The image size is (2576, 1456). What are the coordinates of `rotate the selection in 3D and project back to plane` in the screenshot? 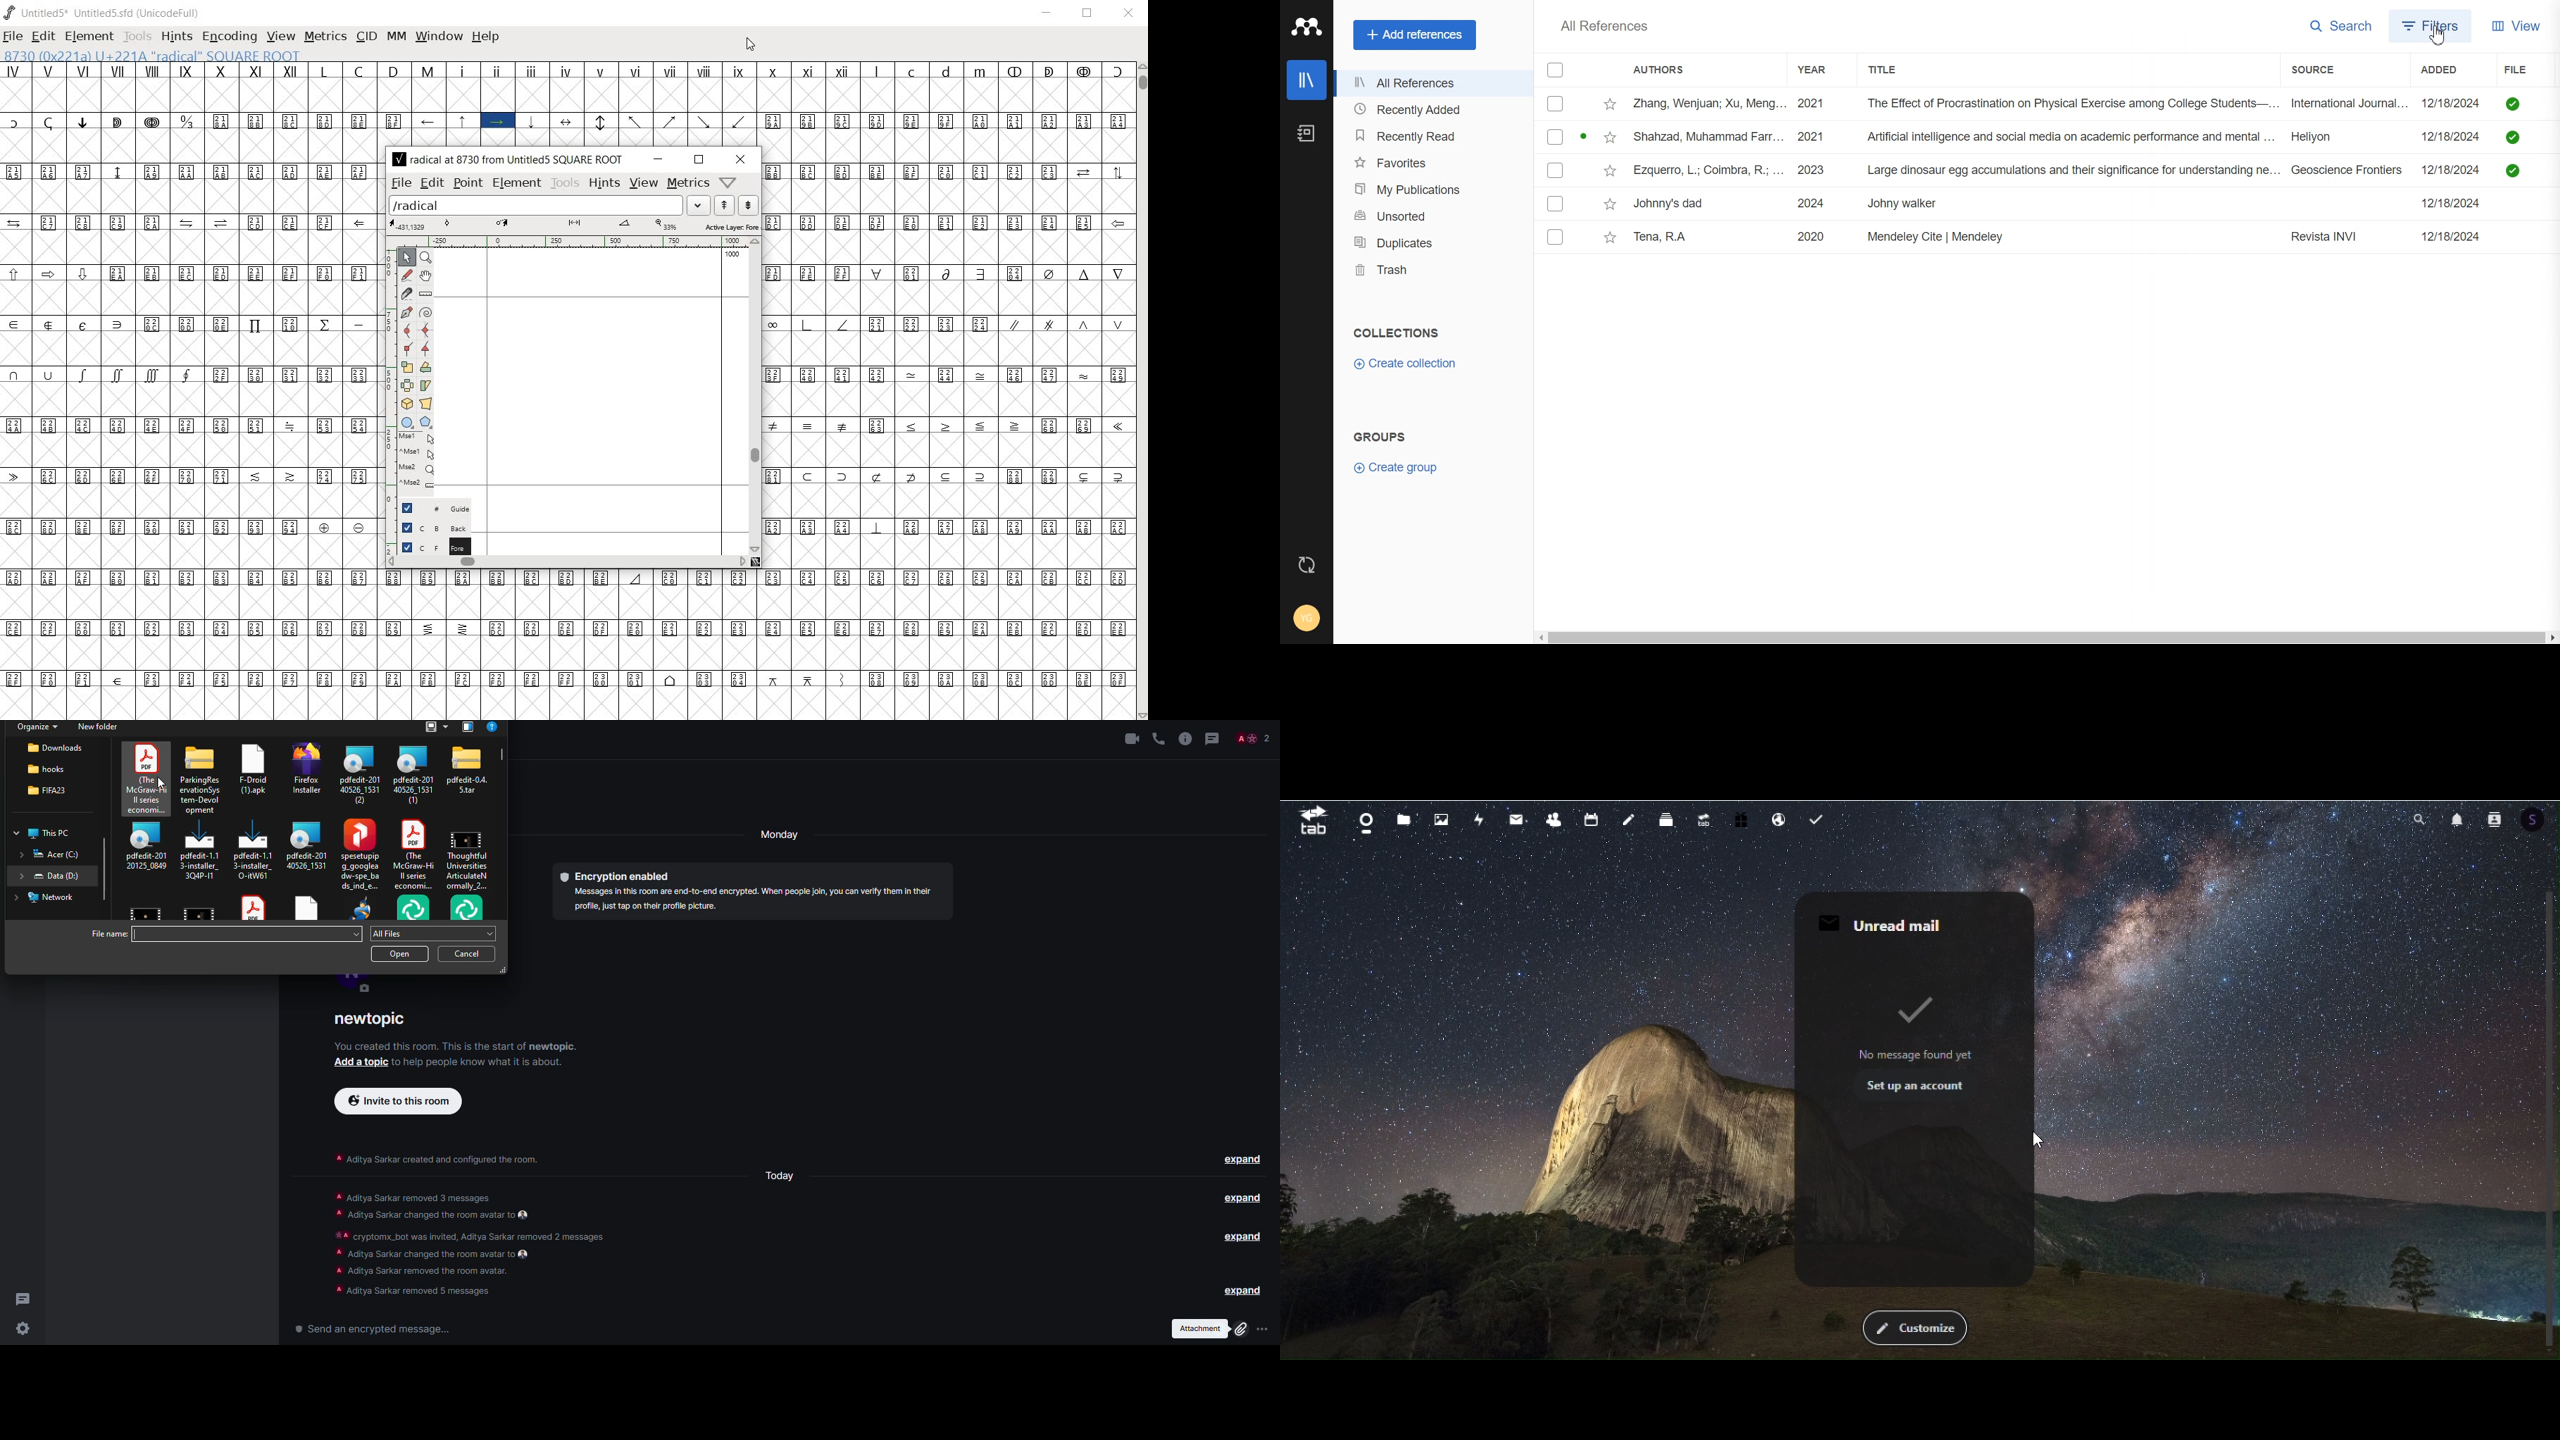 It's located at (406, 404).